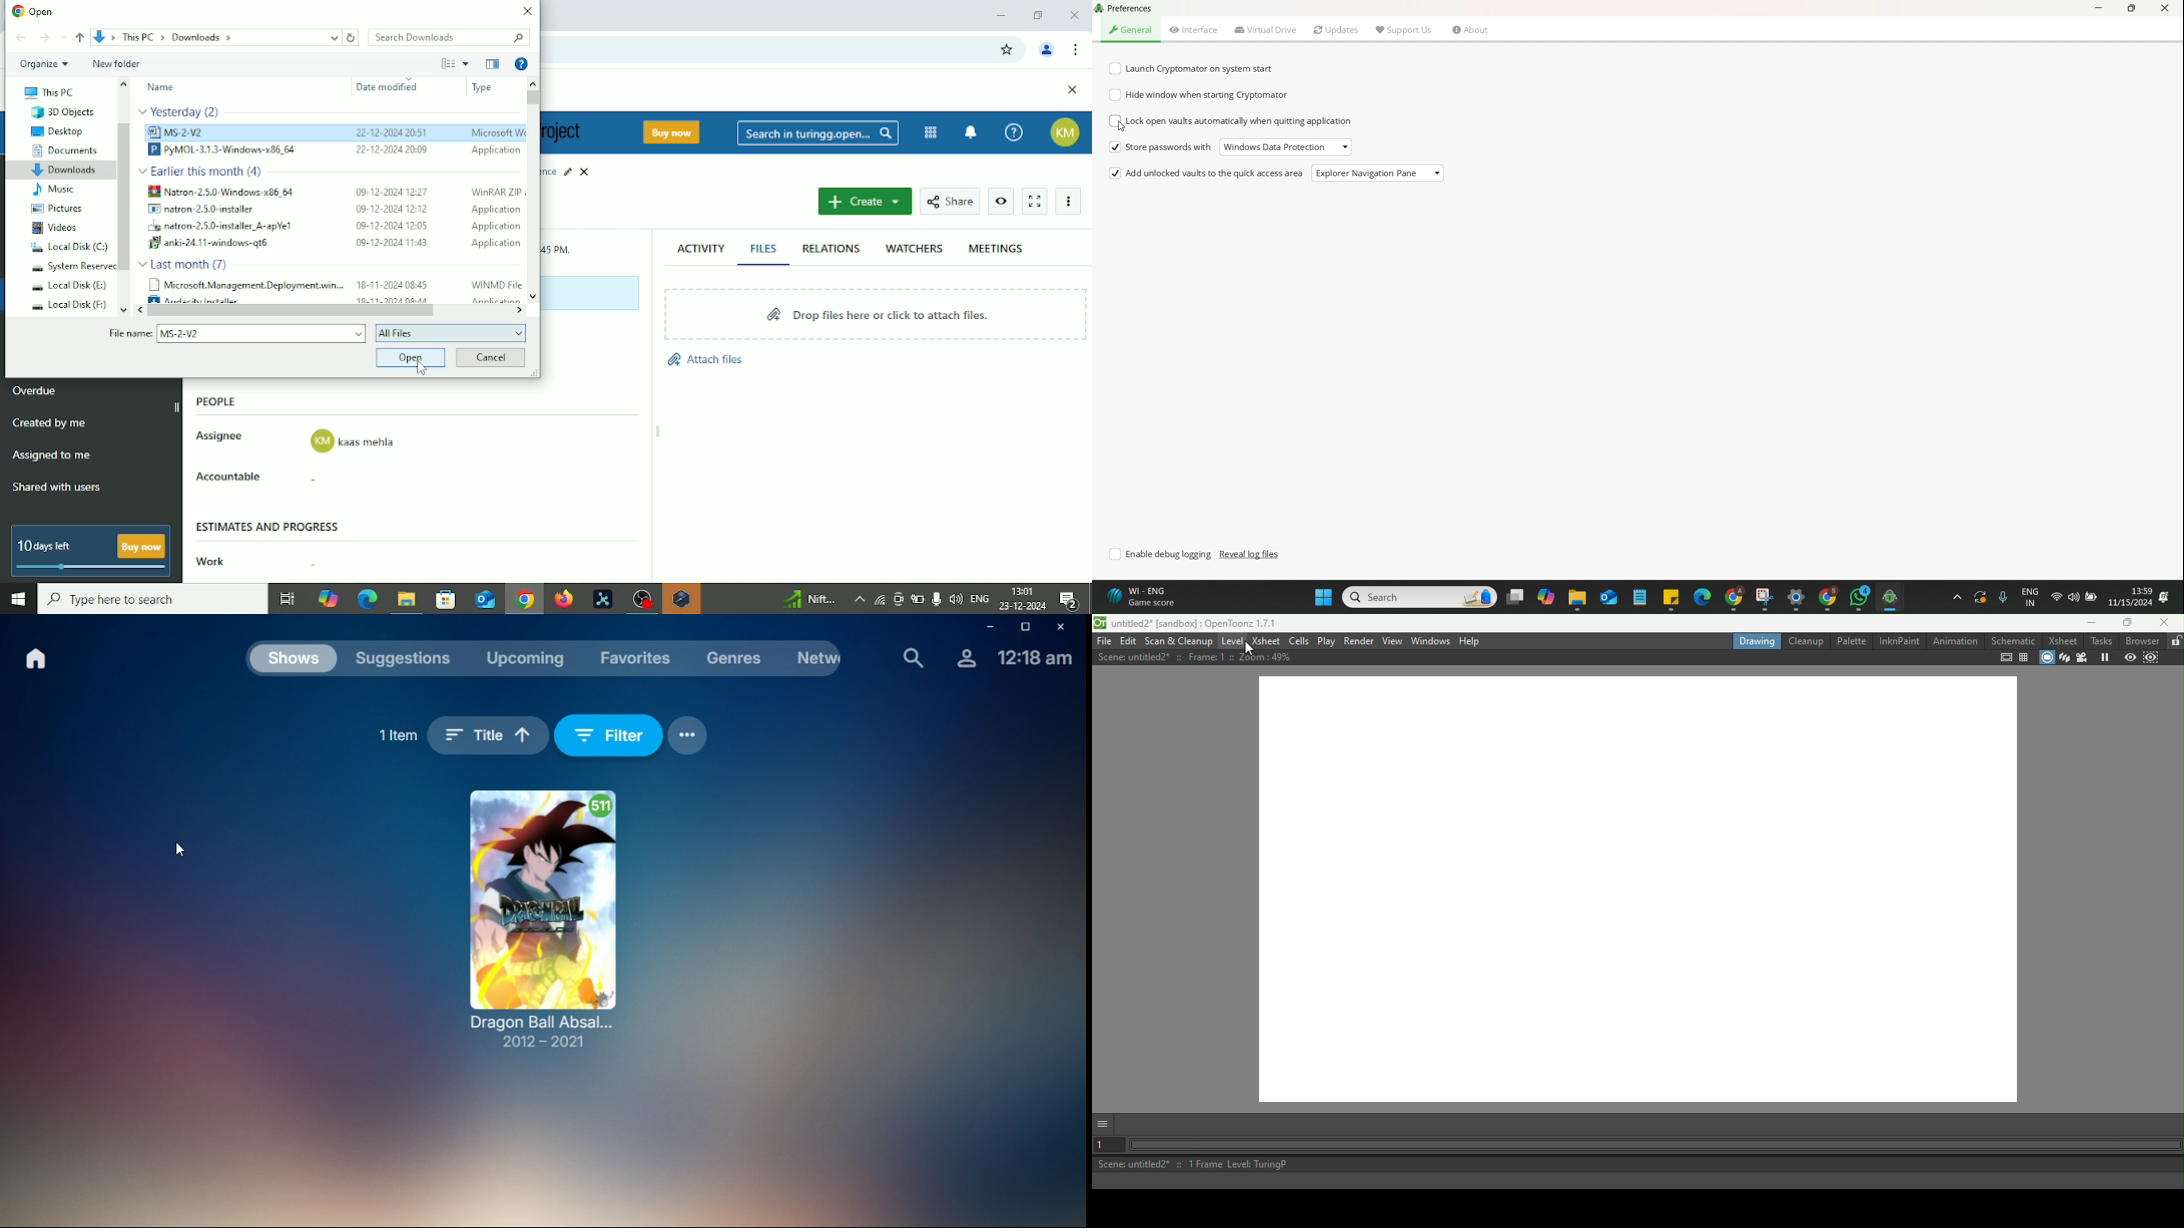  Describe the element at coordinates (483, 89) in the screenshot. I see `type` at that location.